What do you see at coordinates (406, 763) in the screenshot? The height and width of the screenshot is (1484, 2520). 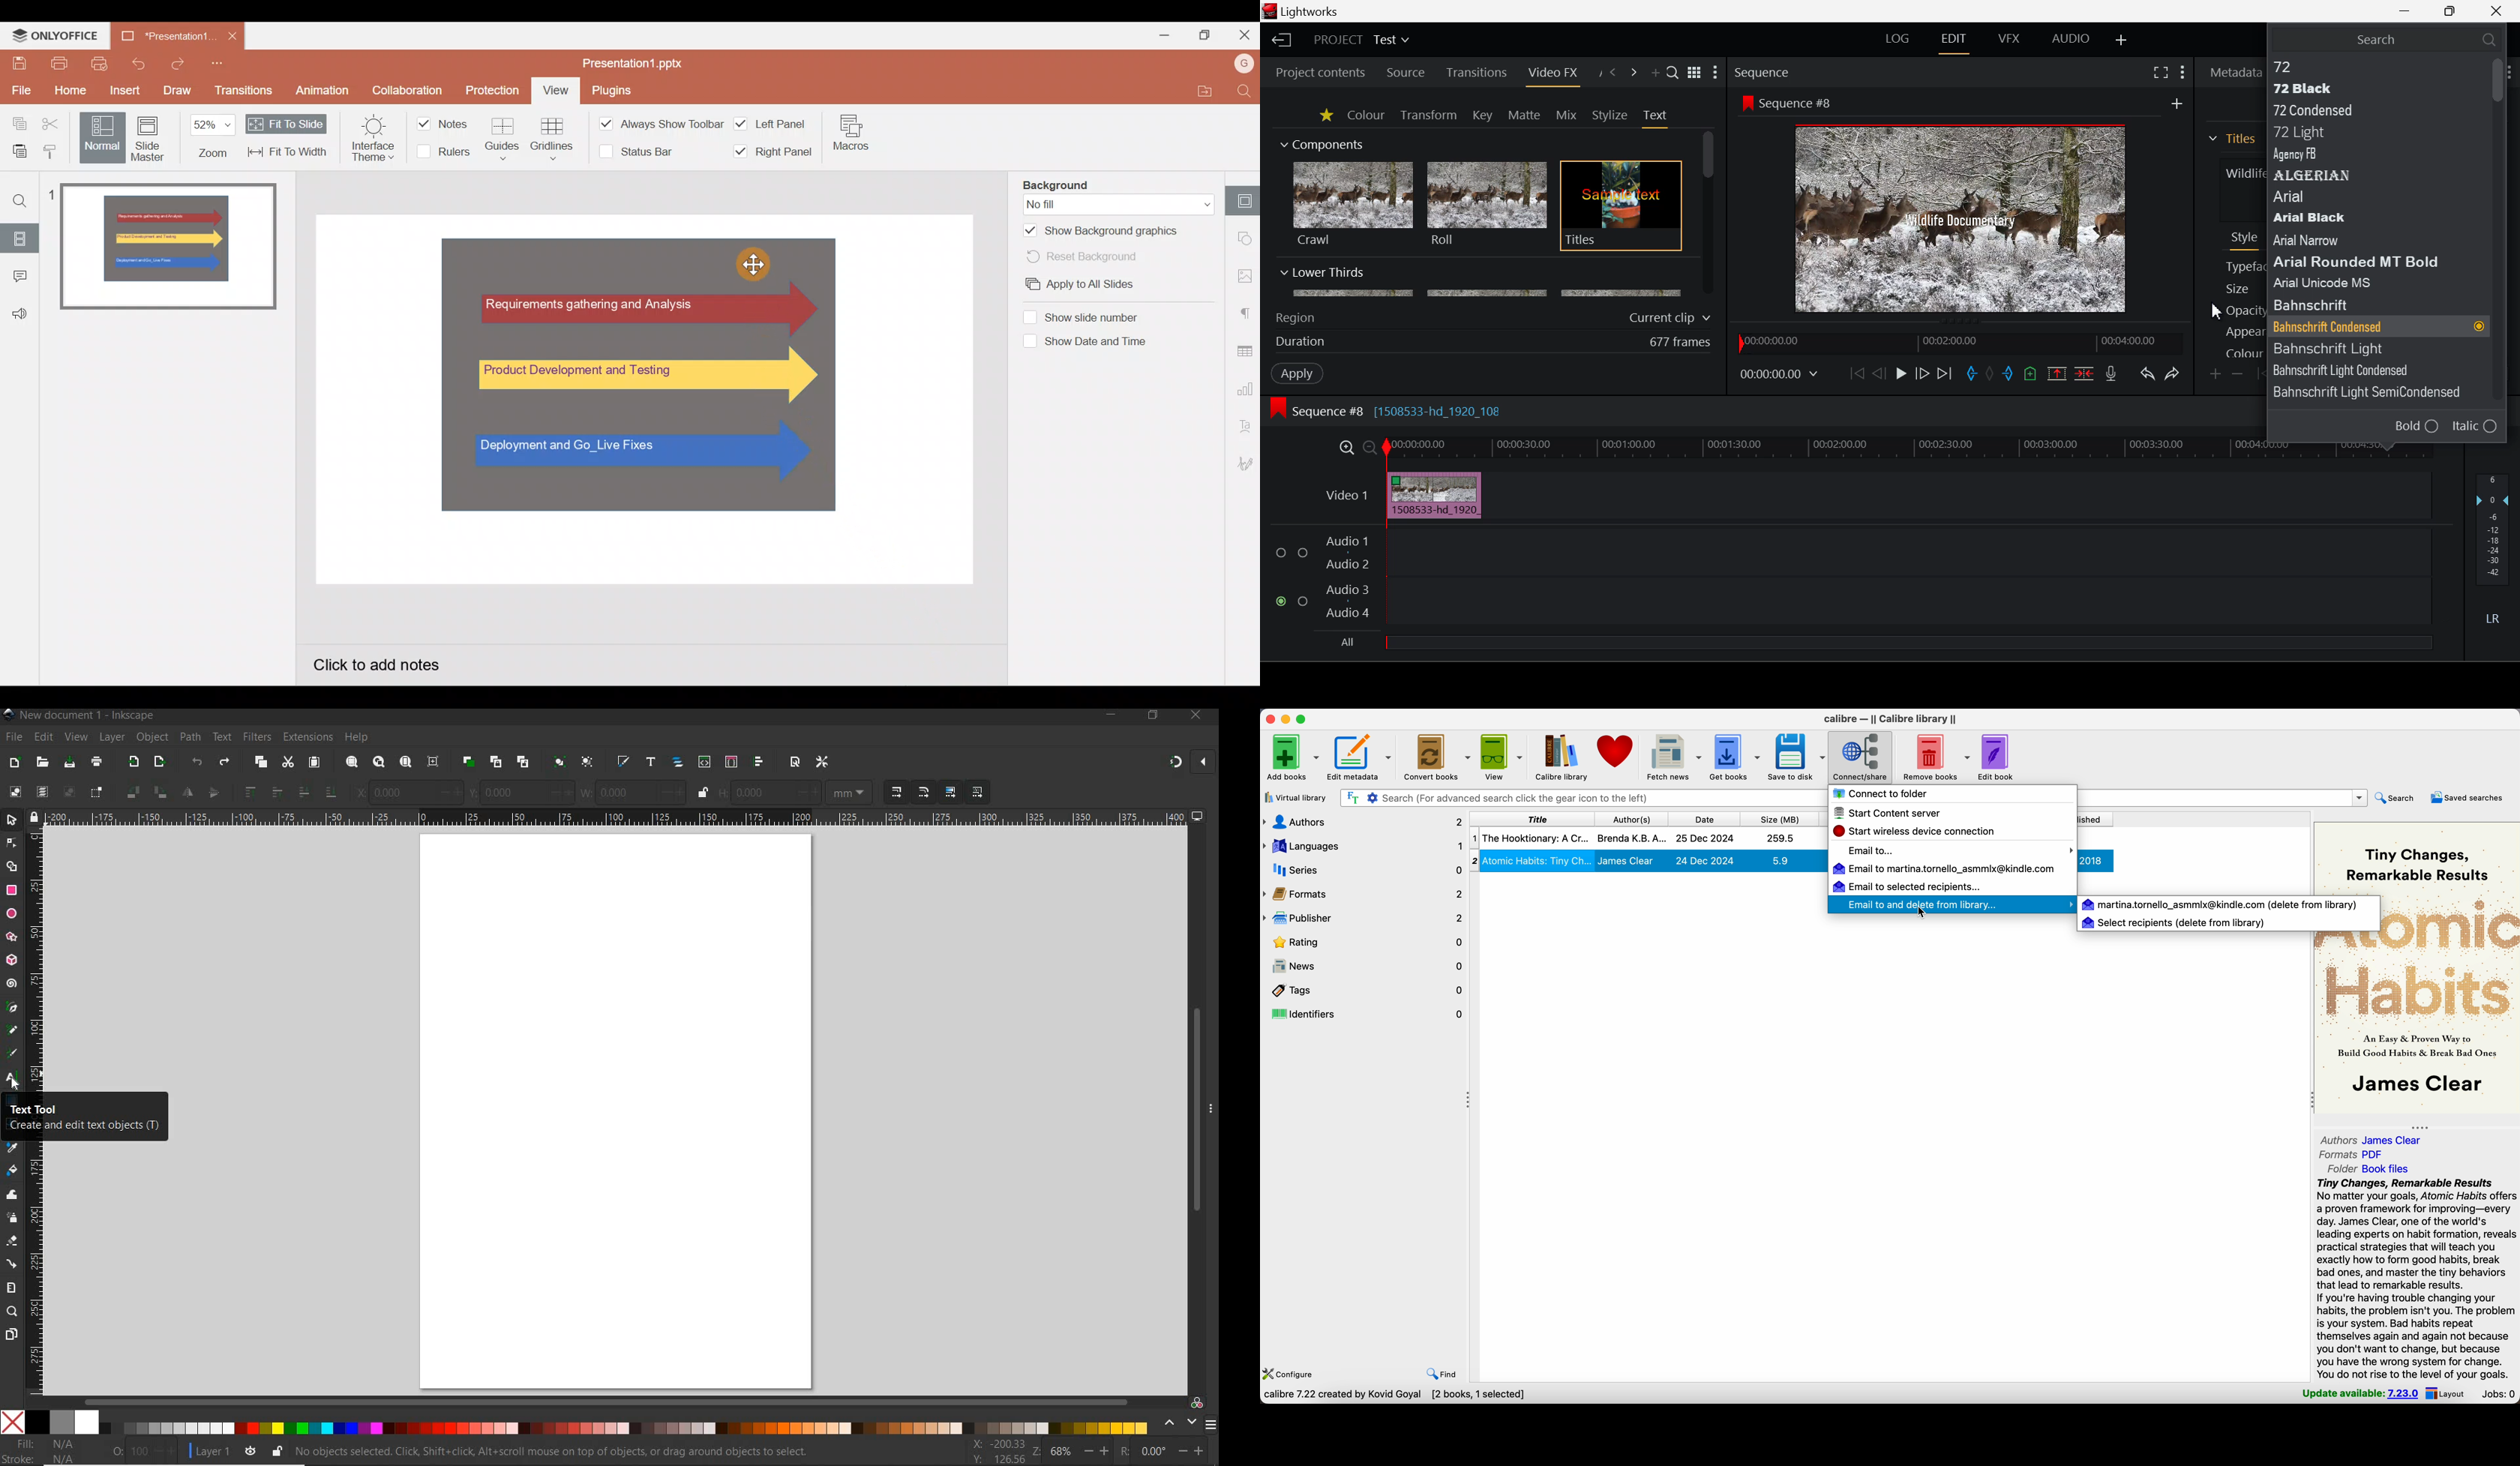 I see `zoom page` at bounding box center [406, 763].